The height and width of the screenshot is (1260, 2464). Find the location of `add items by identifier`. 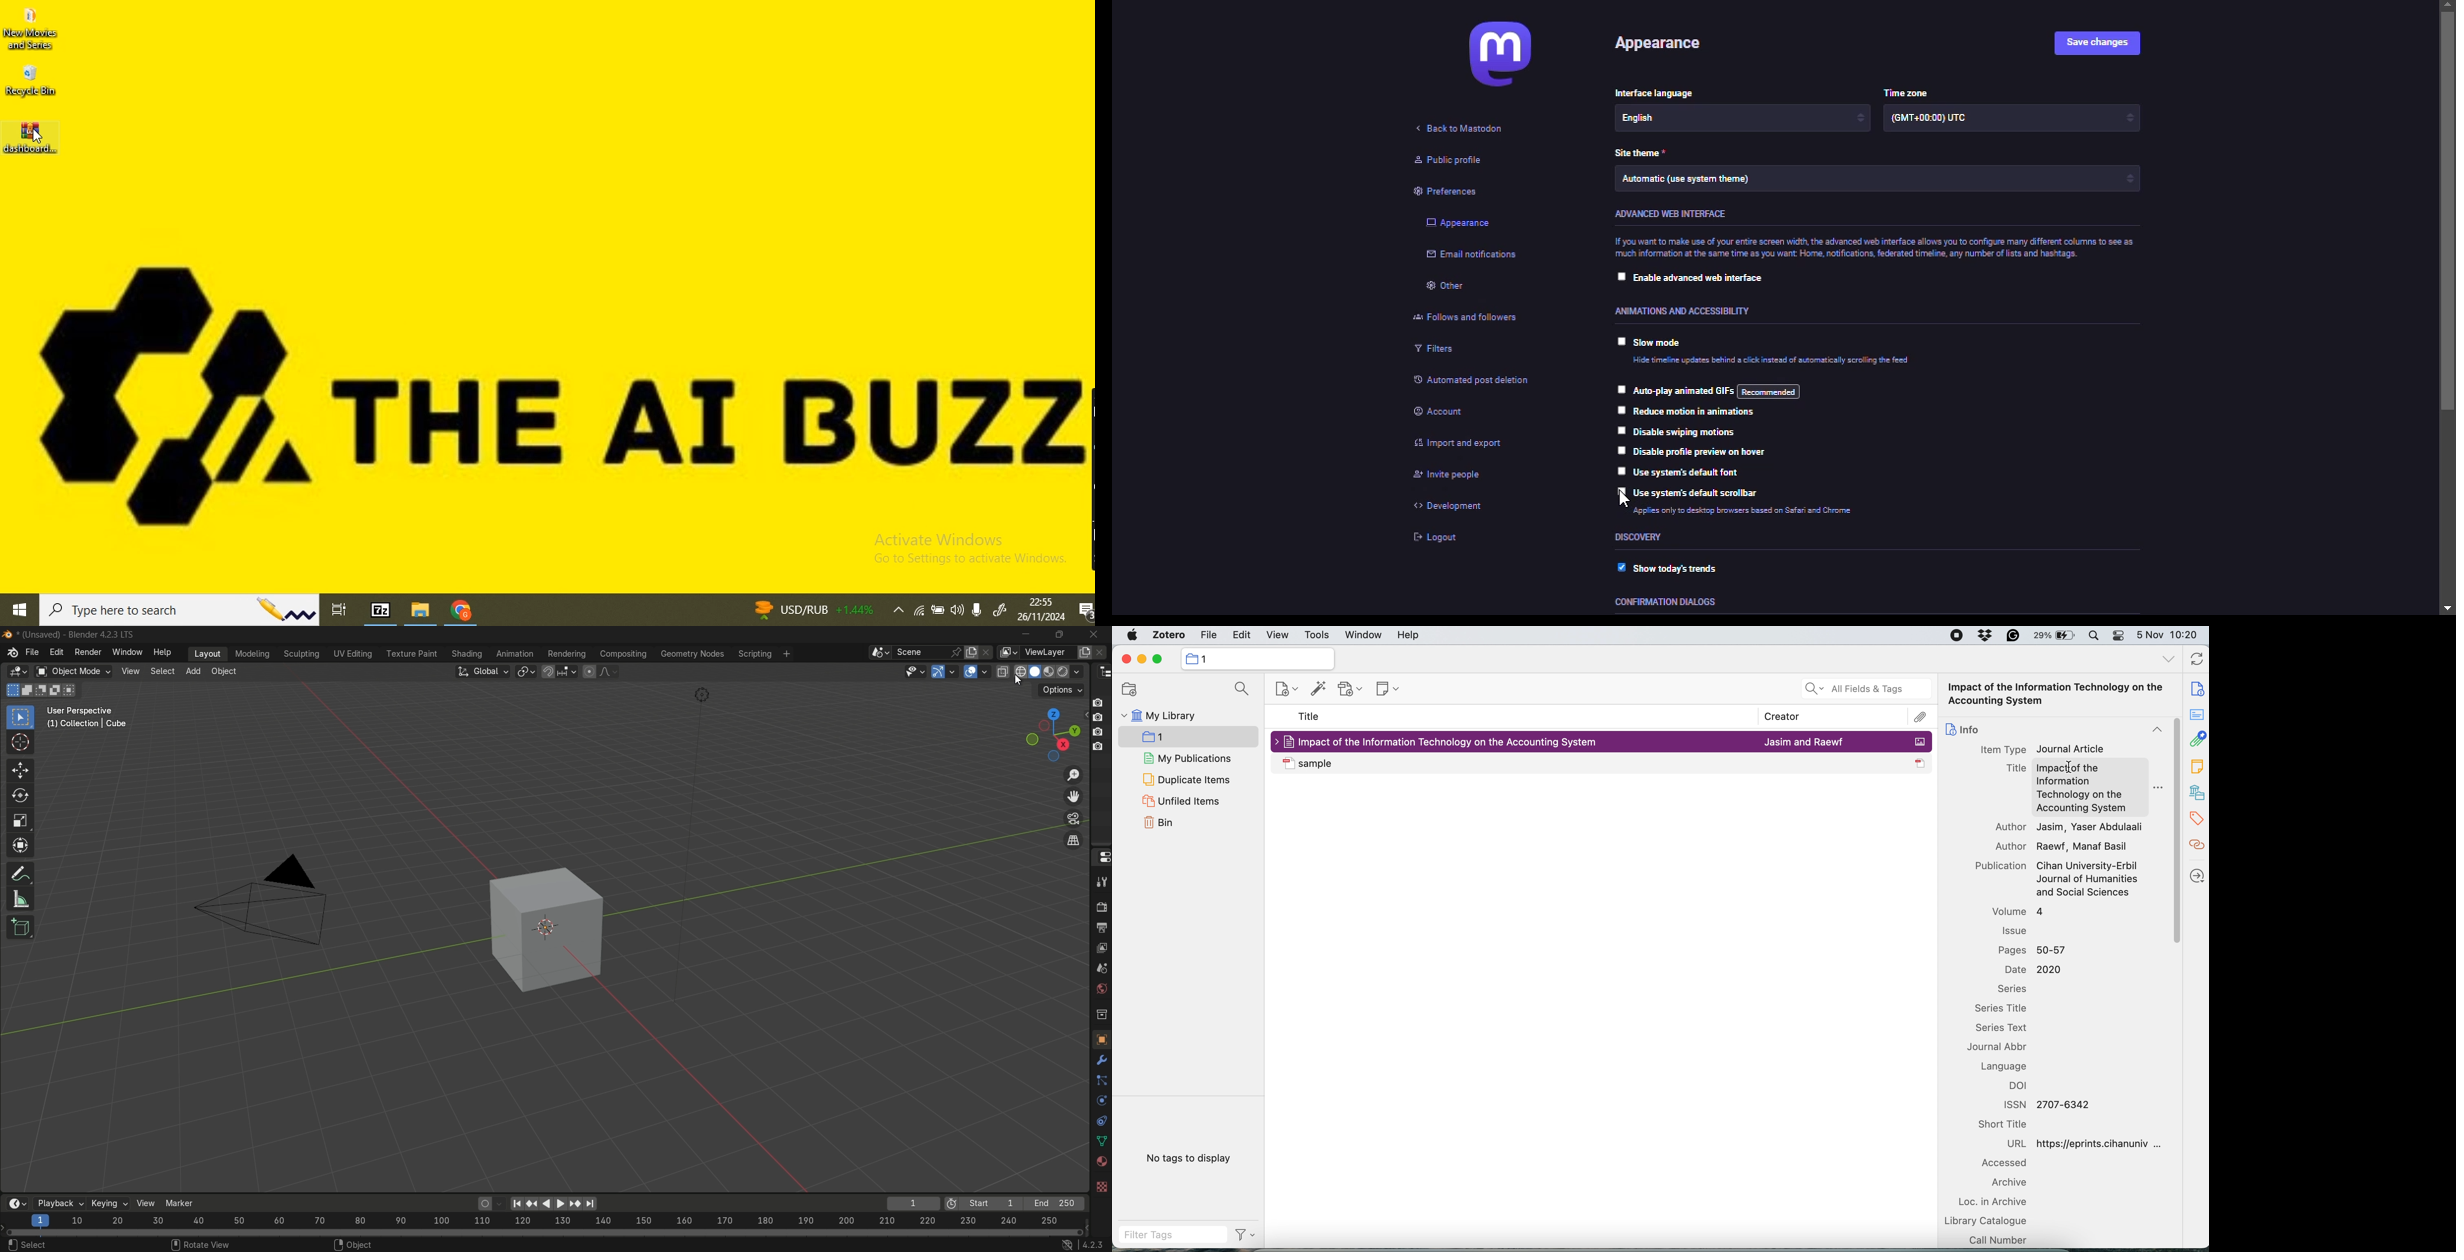

add items by identifier is located at coordinates (1317, 689).